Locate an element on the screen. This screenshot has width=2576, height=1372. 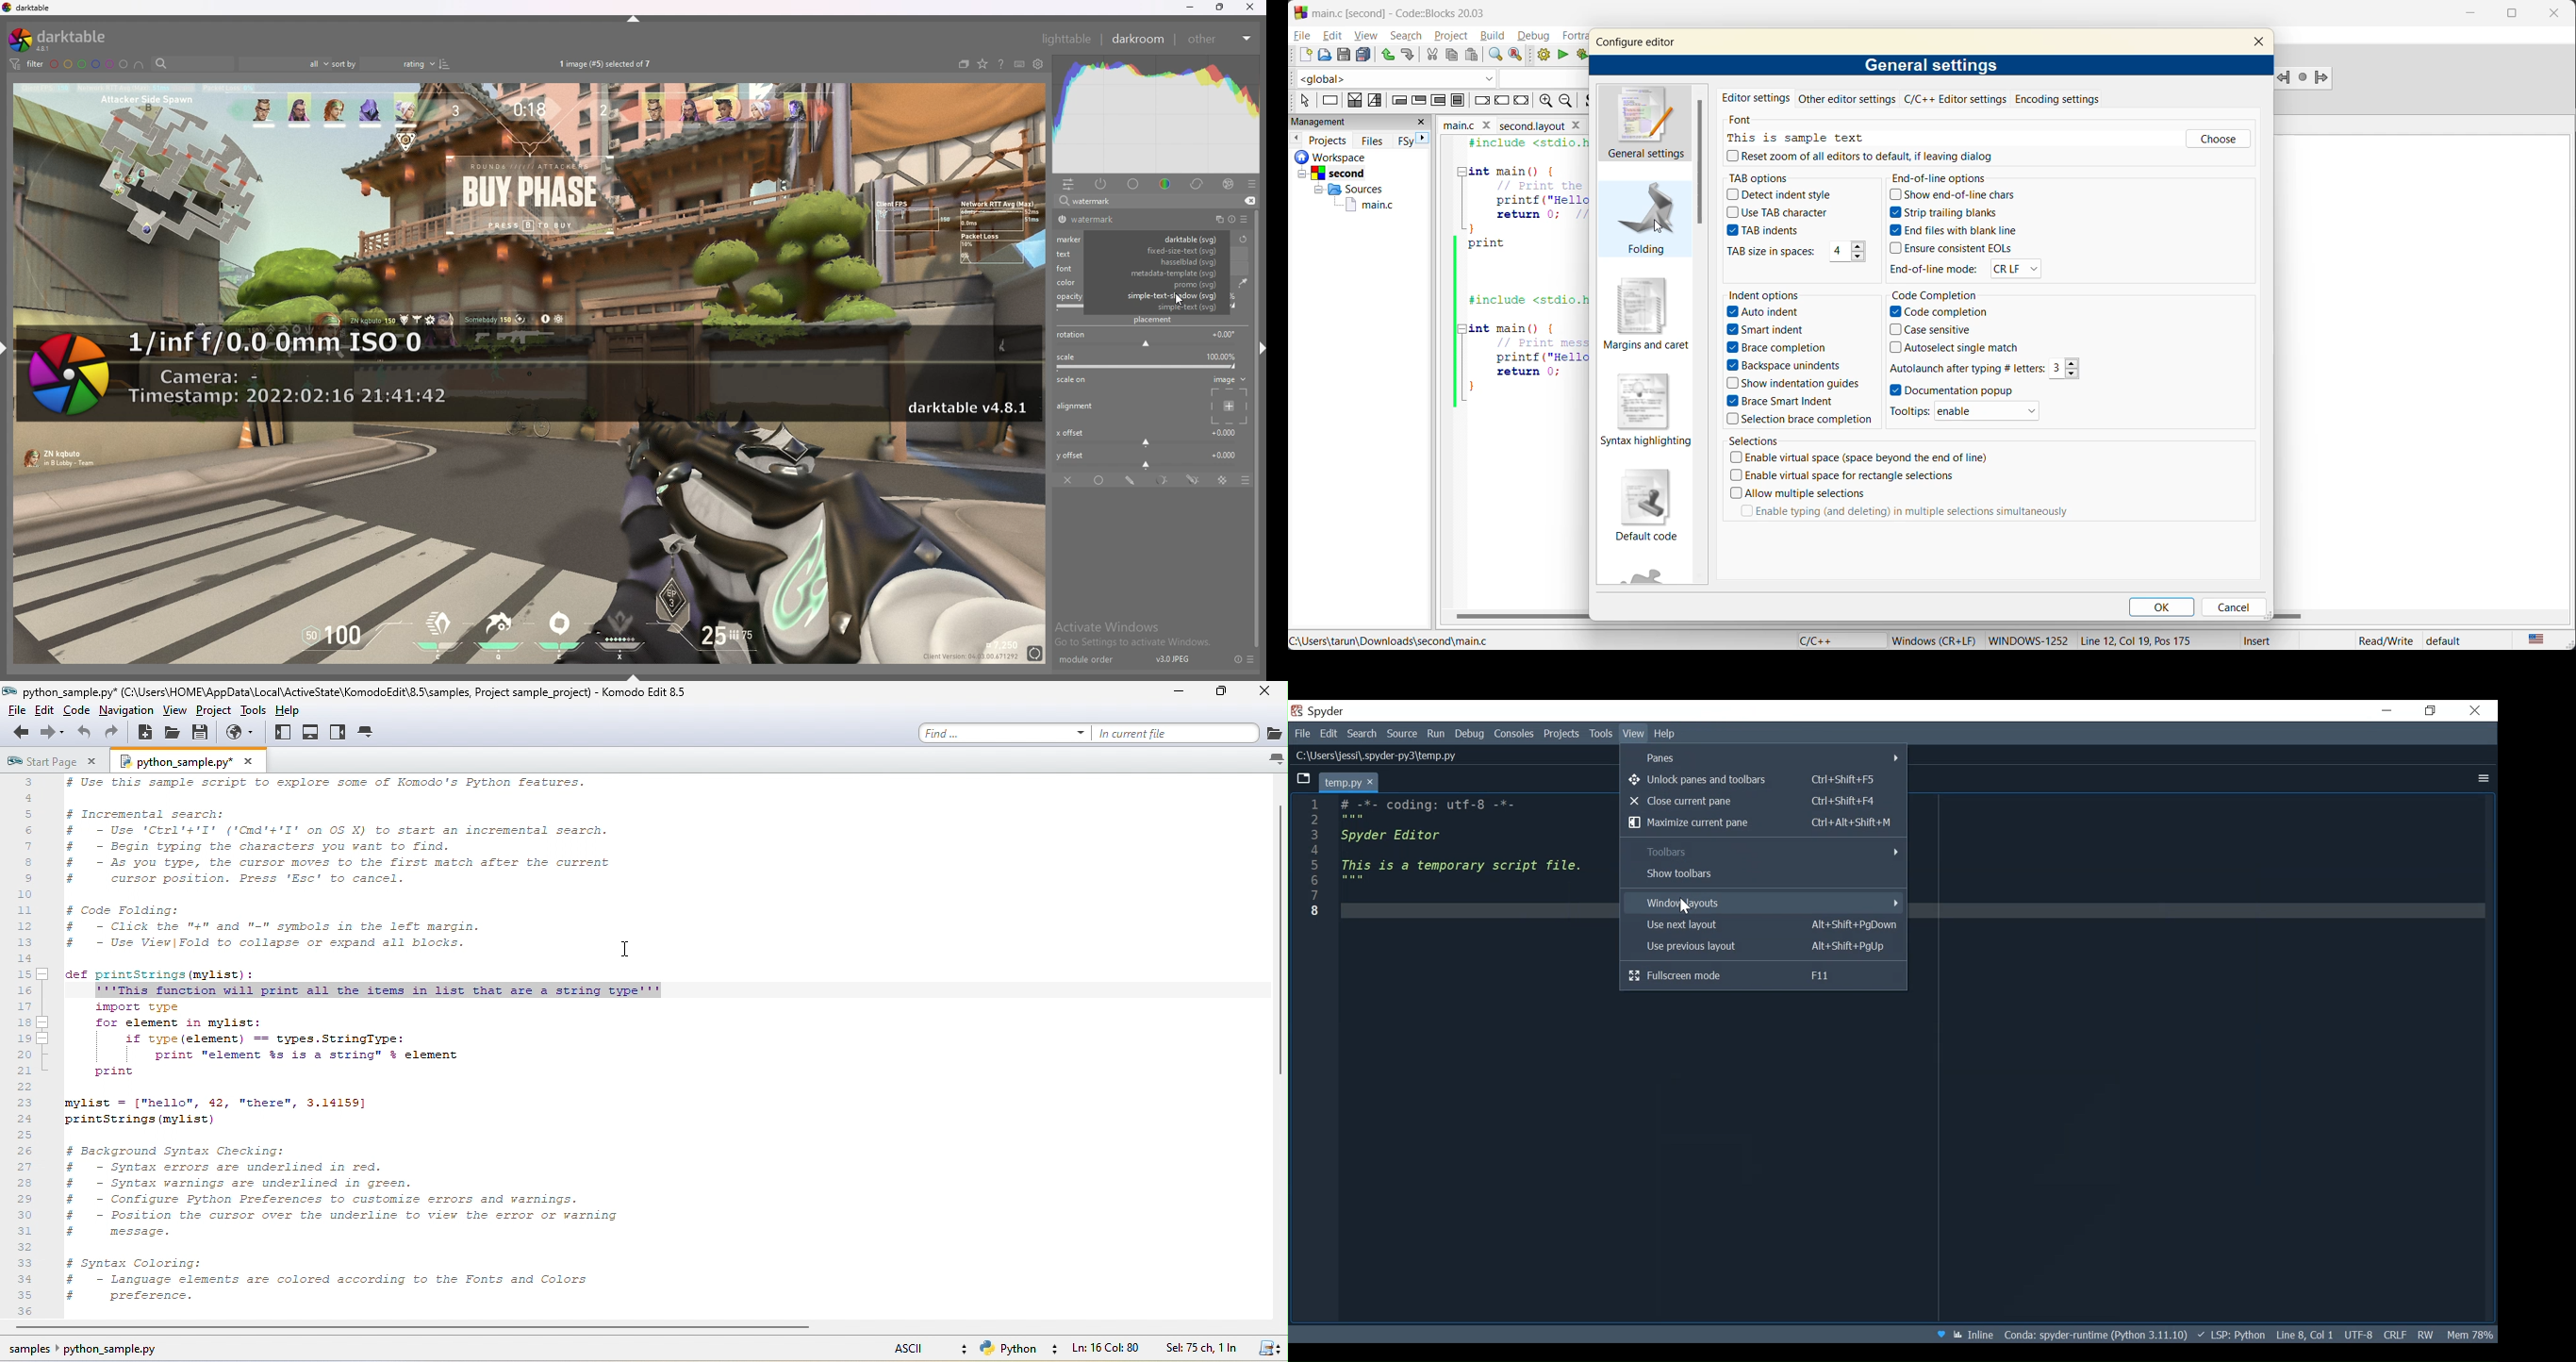
version is located at coordinates (1174, 659).